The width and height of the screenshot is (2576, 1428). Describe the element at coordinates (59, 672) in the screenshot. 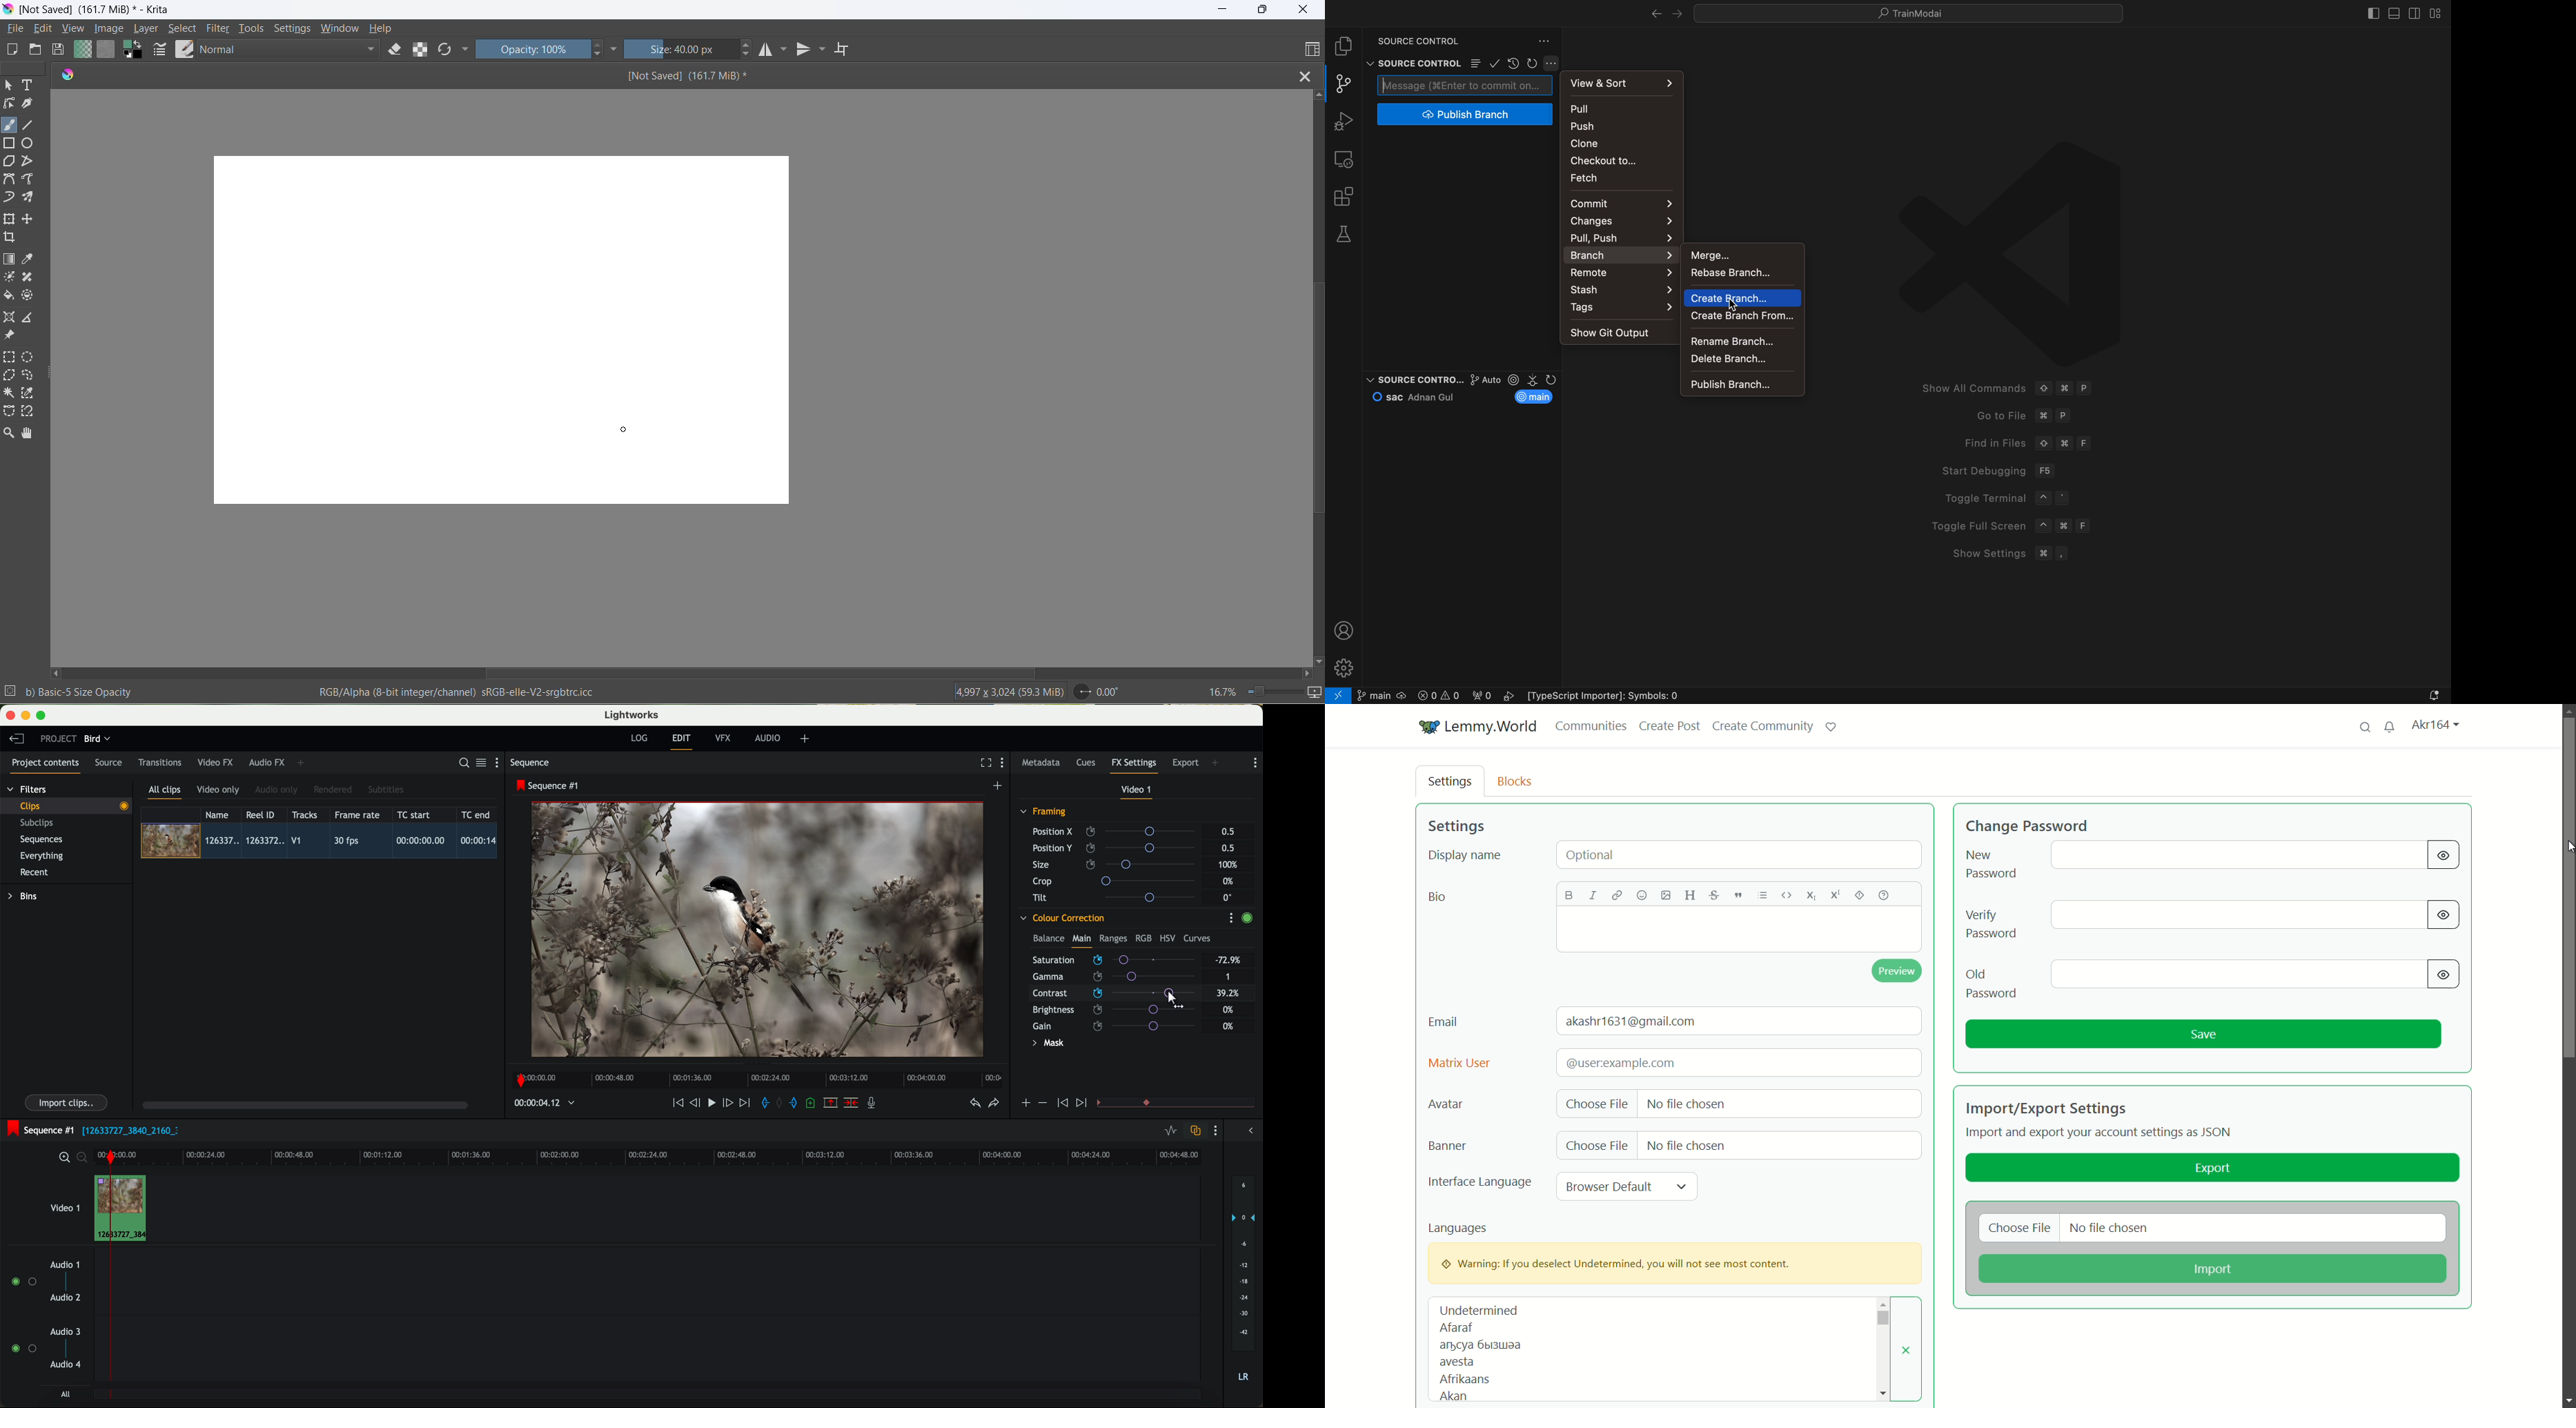

I see `scroll left button` at that location.